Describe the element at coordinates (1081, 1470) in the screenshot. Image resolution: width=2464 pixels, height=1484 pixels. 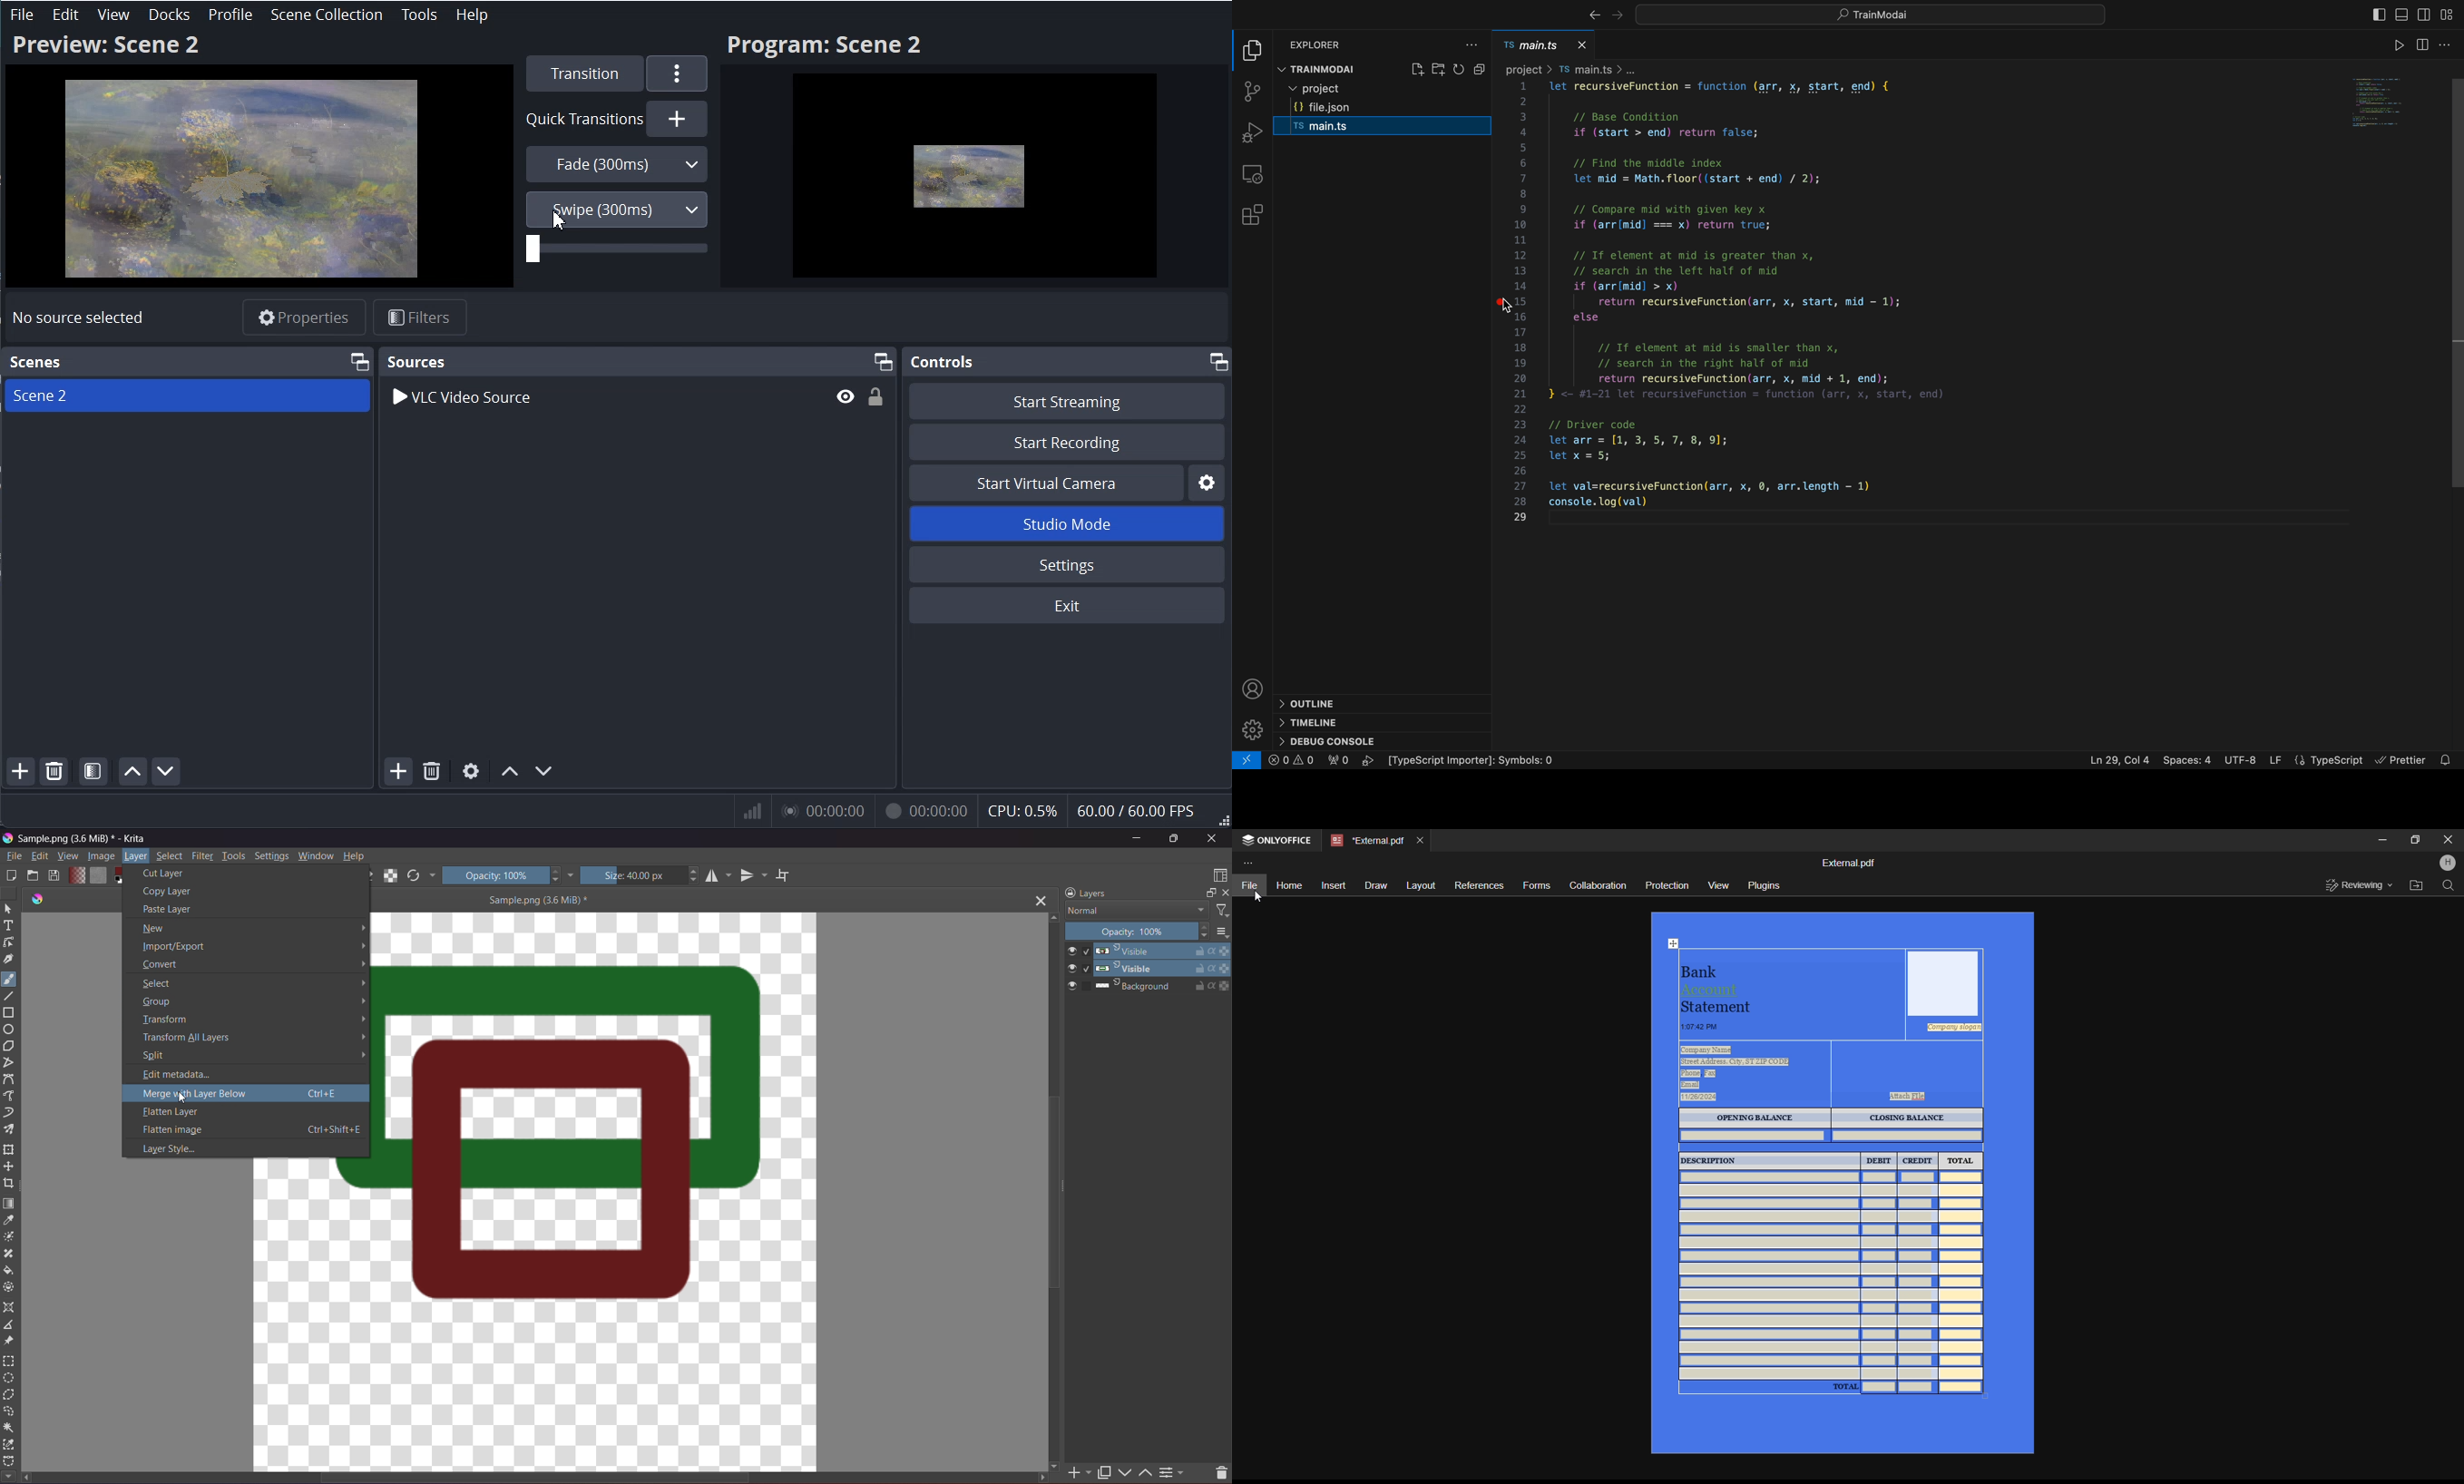
I see `Add` at that location.